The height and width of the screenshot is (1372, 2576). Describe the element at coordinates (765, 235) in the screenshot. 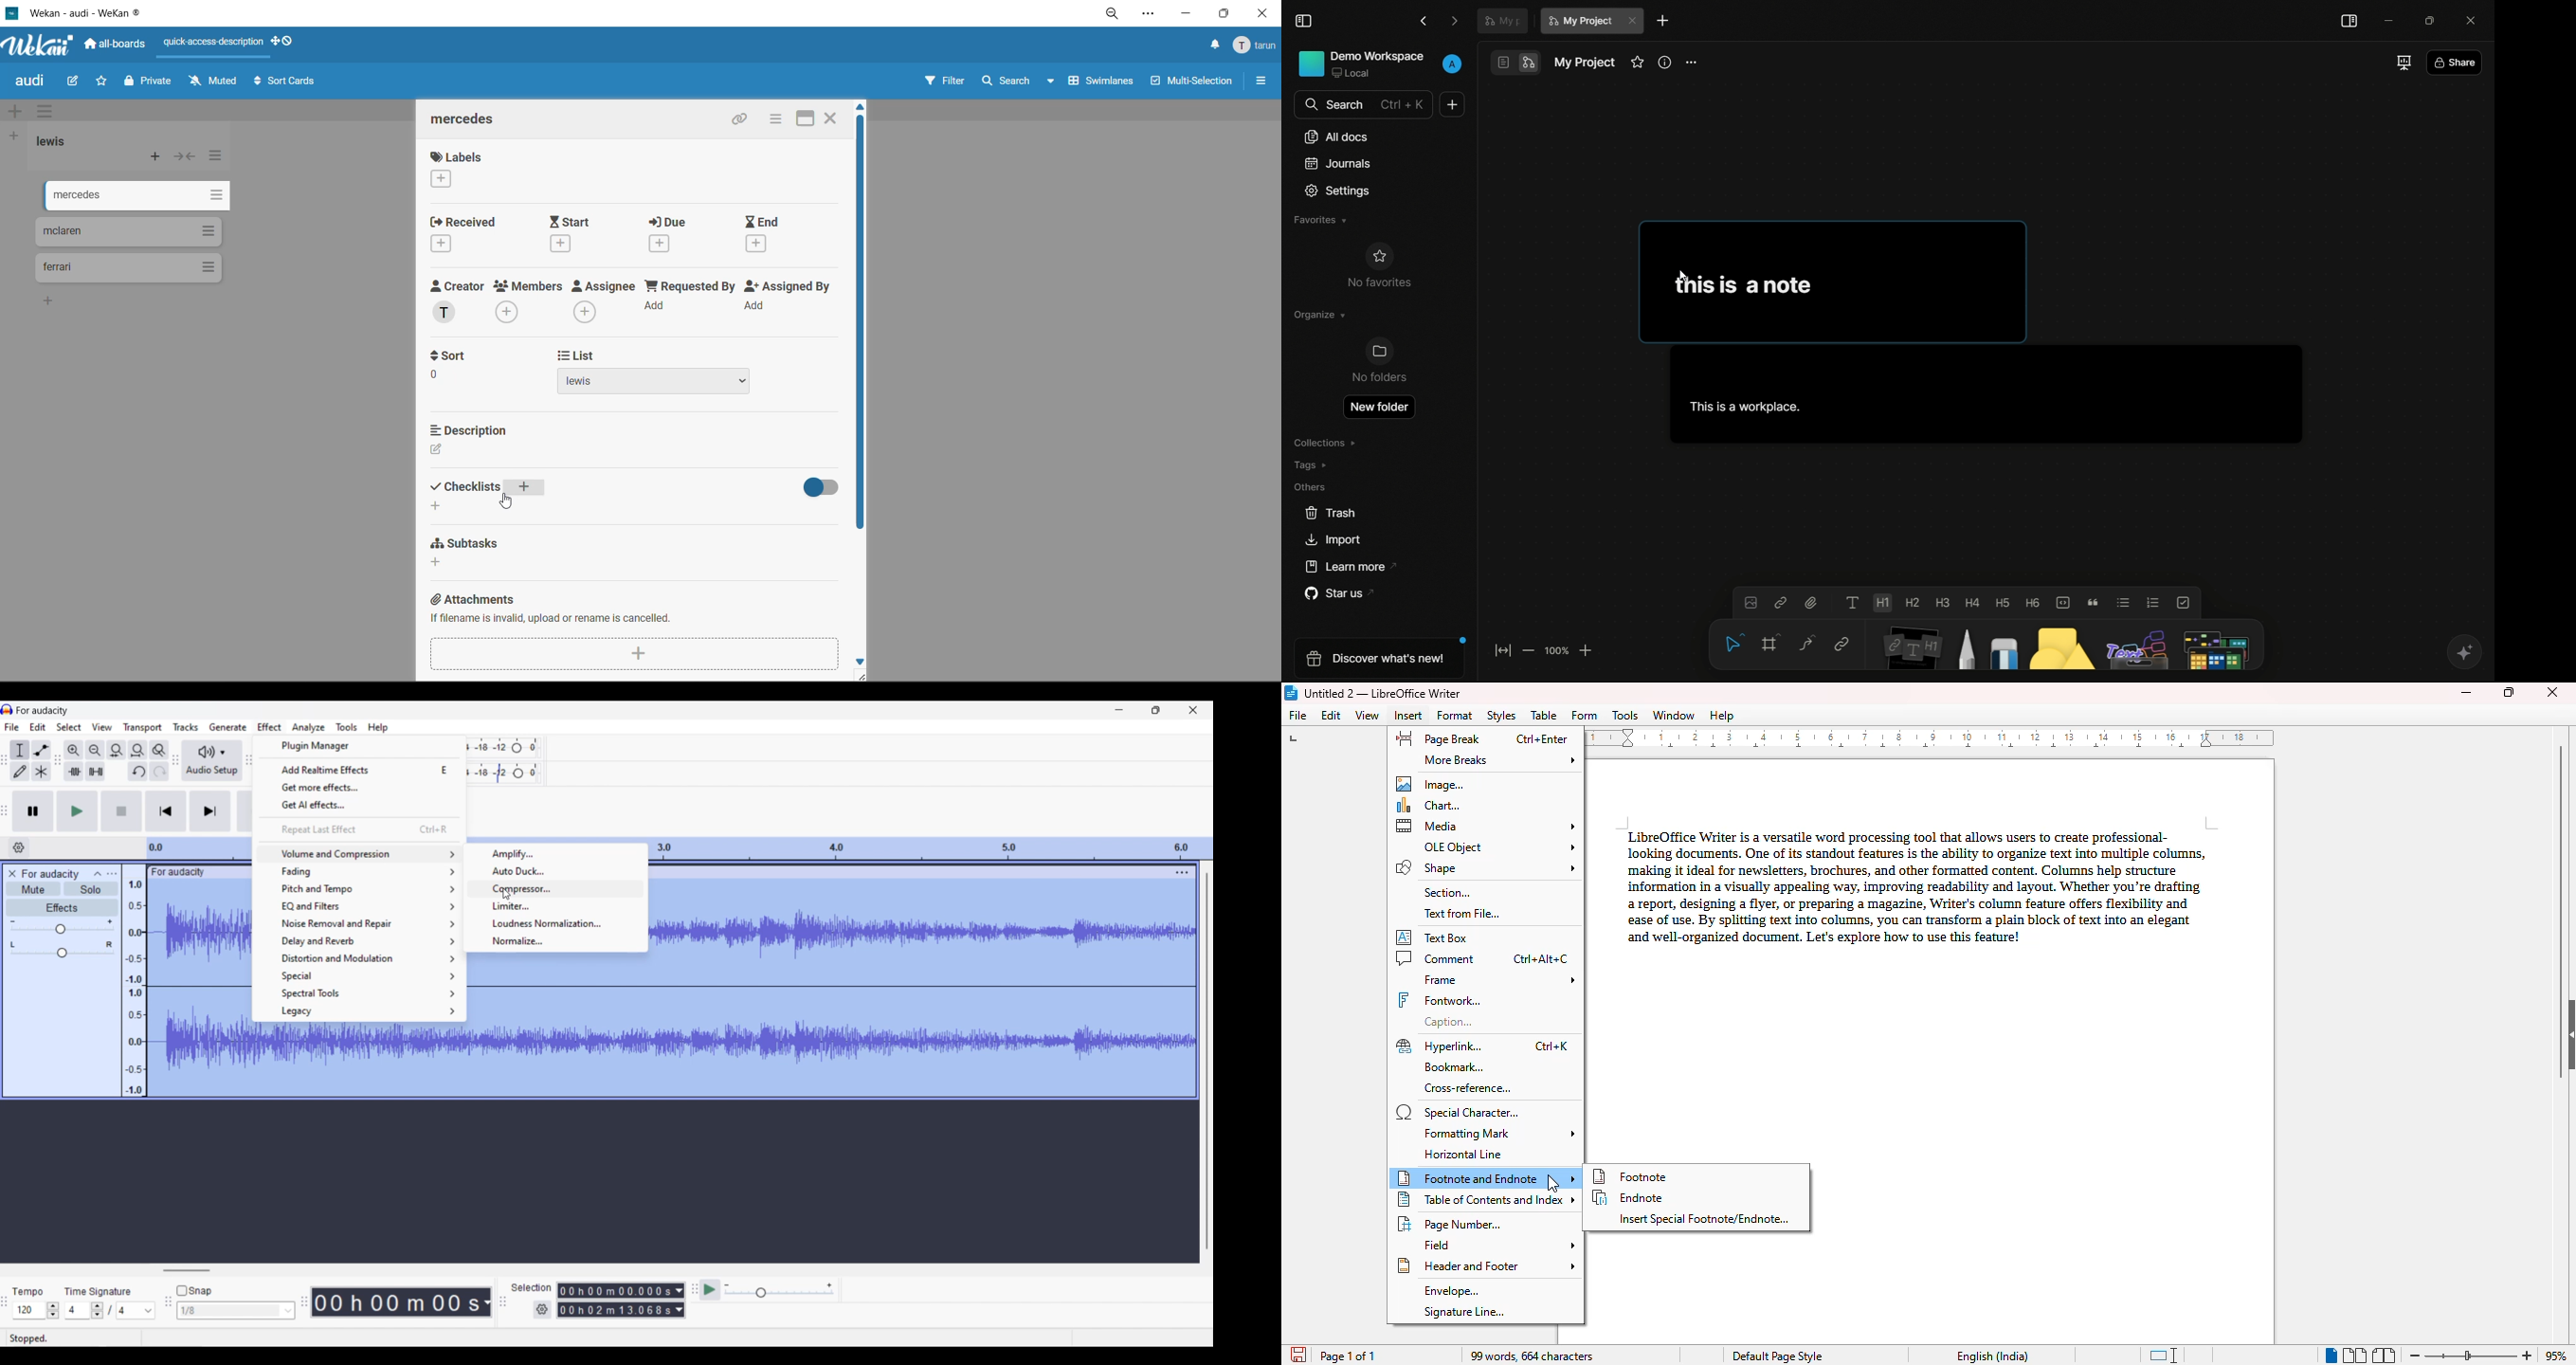

I see `end` at that location.